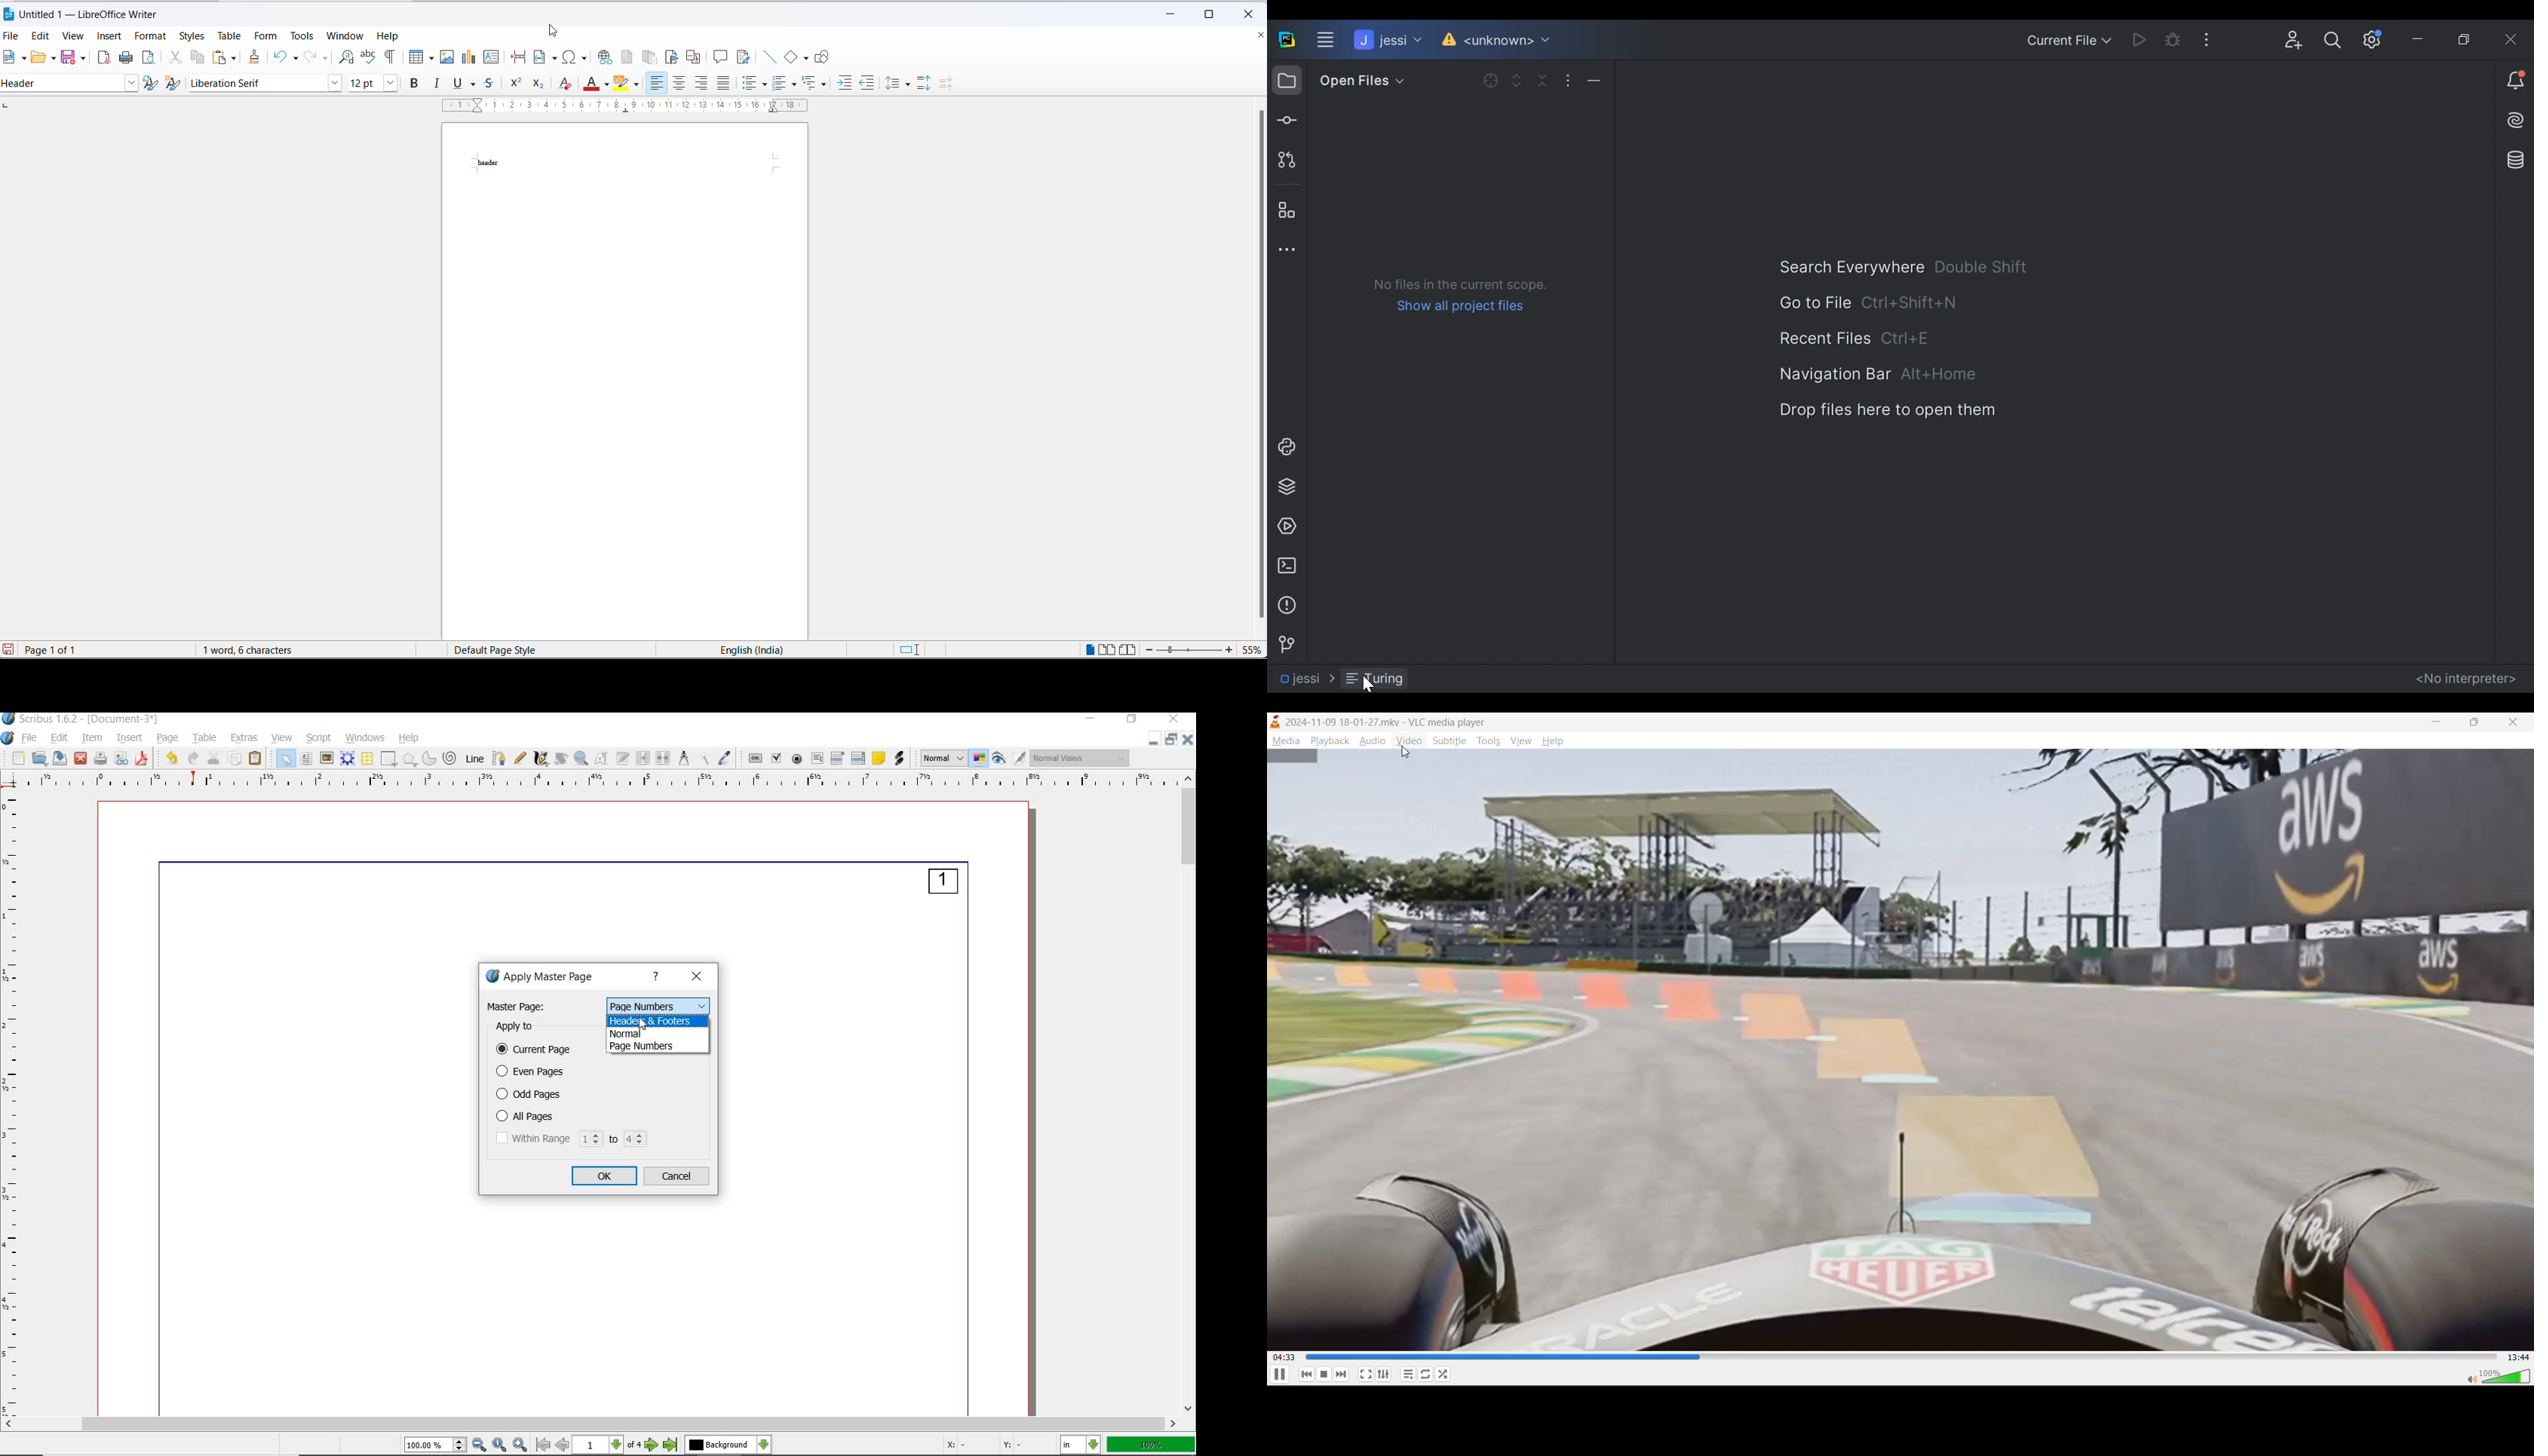 This screenshot has height=1456, width=2548. What do you see at coordinates (566, 83) in the screenshot?
I see `clear direct formatting` at bounding box center [566, 83].